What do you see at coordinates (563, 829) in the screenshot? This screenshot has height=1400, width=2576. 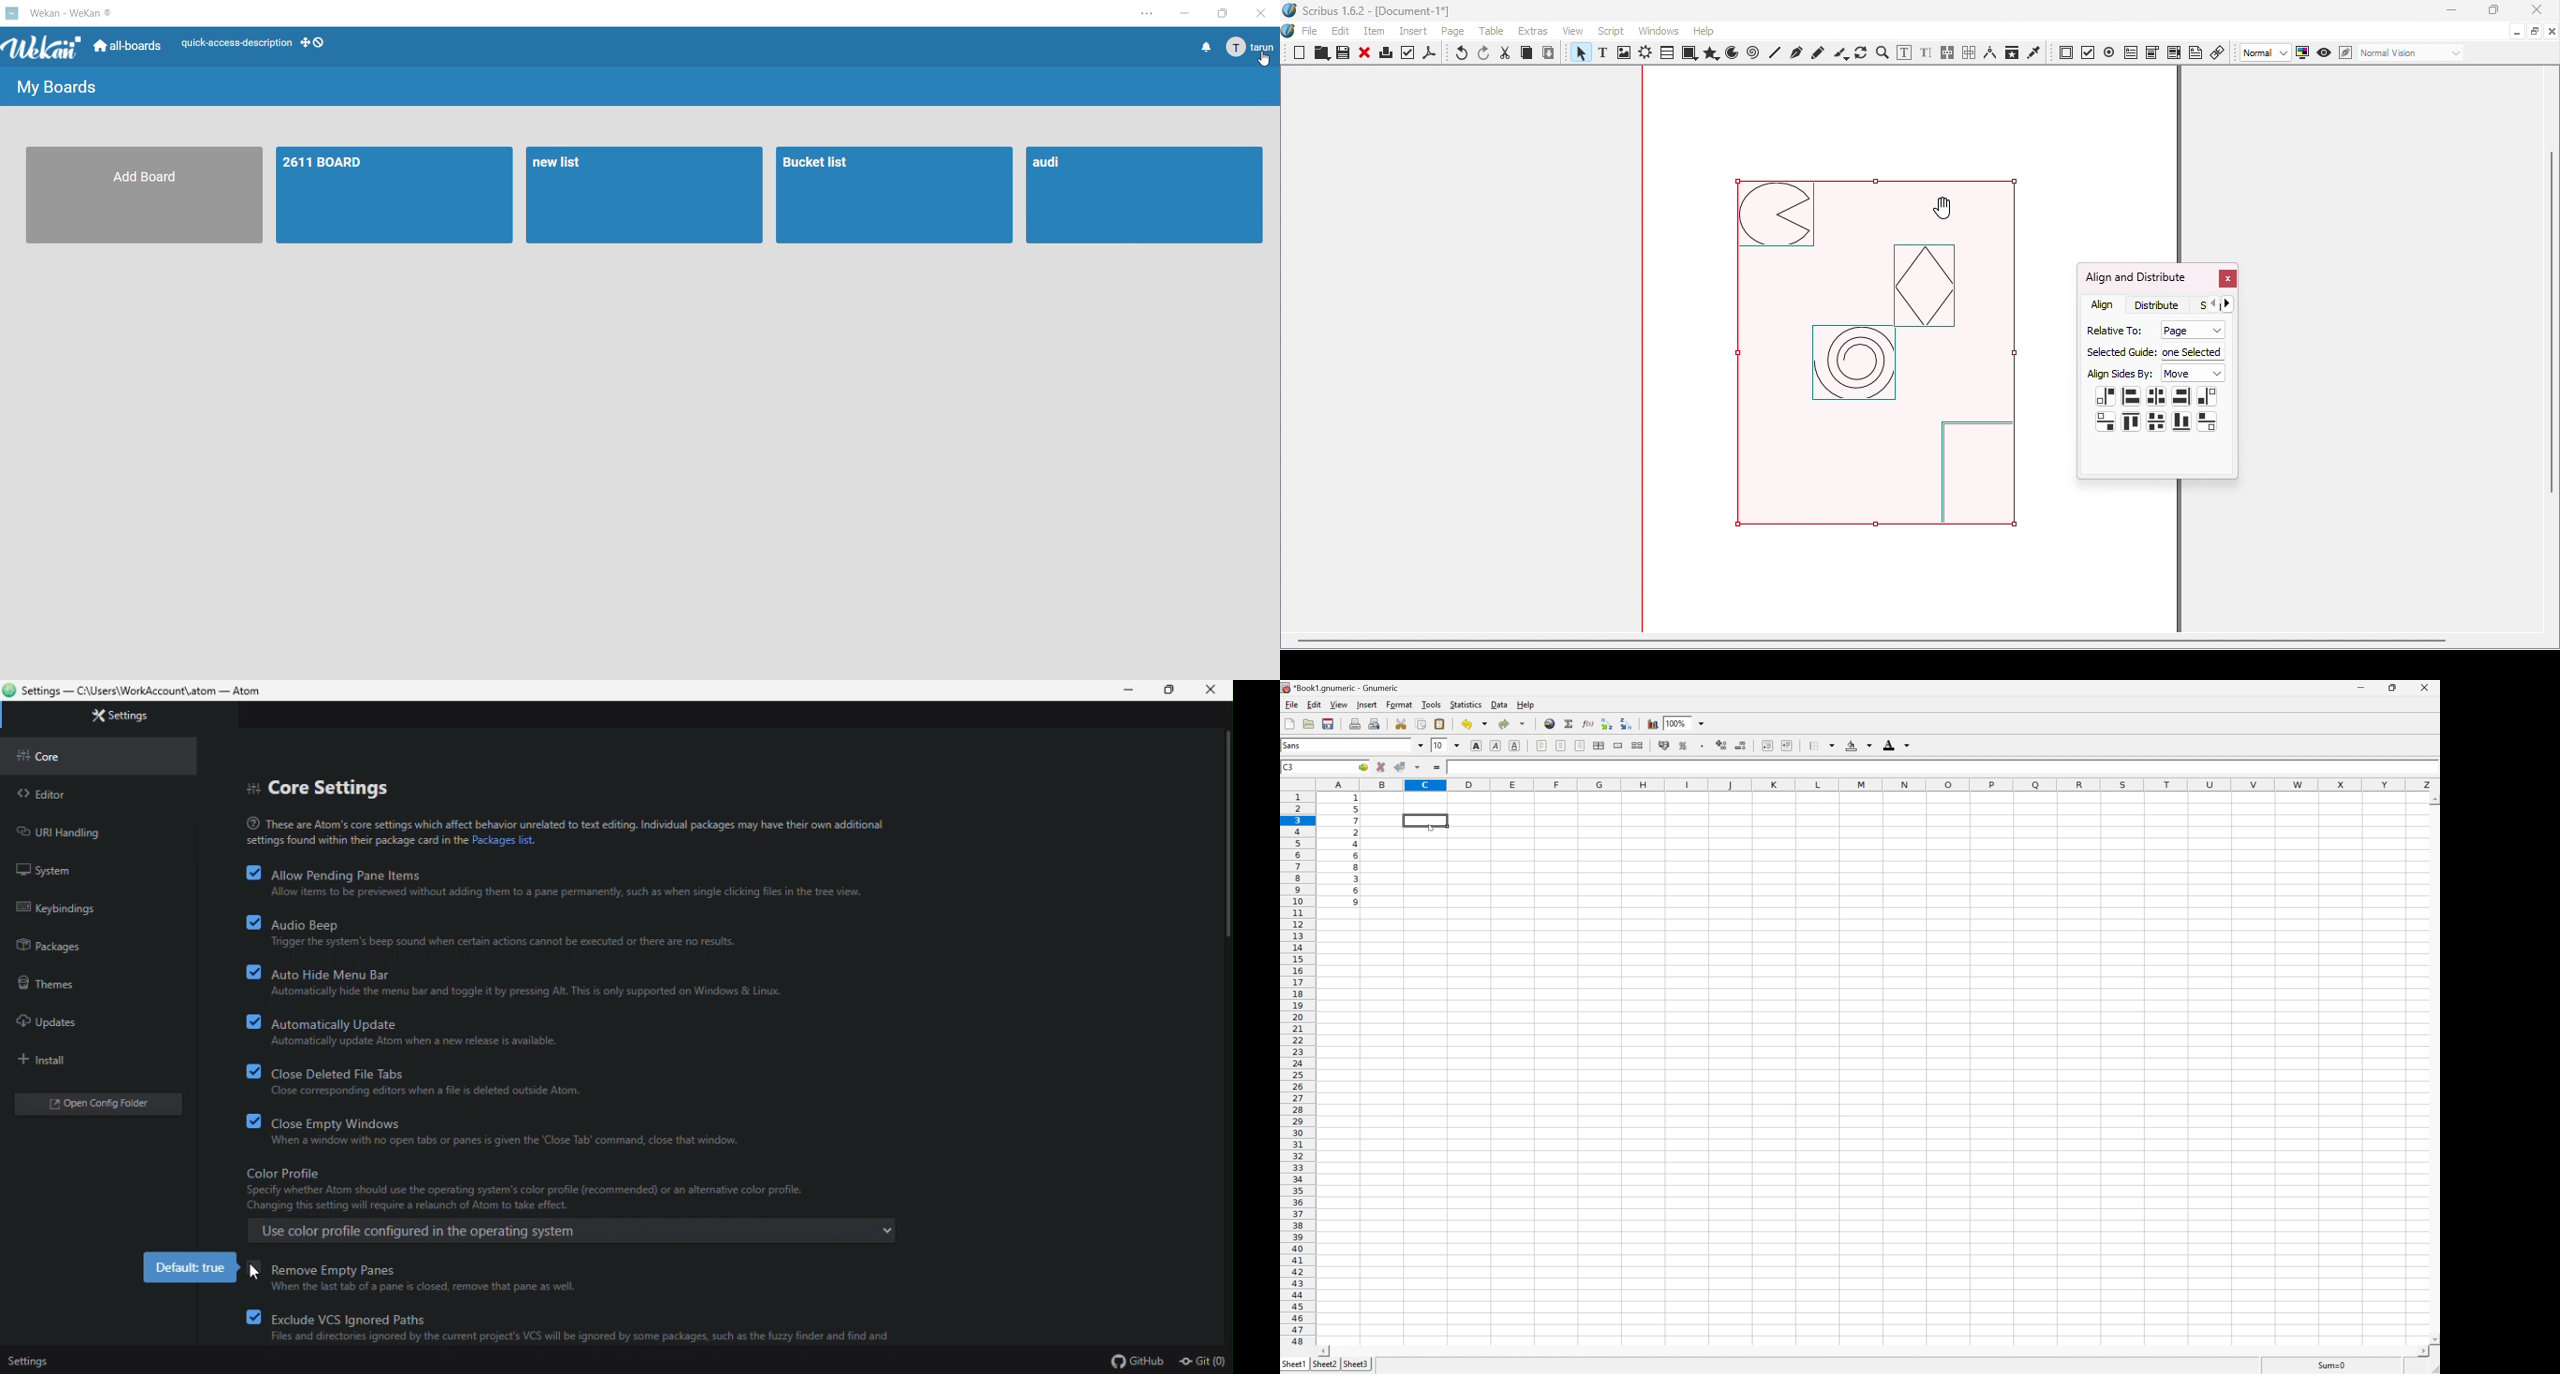 I see `text` at bounding box center [563, 829].